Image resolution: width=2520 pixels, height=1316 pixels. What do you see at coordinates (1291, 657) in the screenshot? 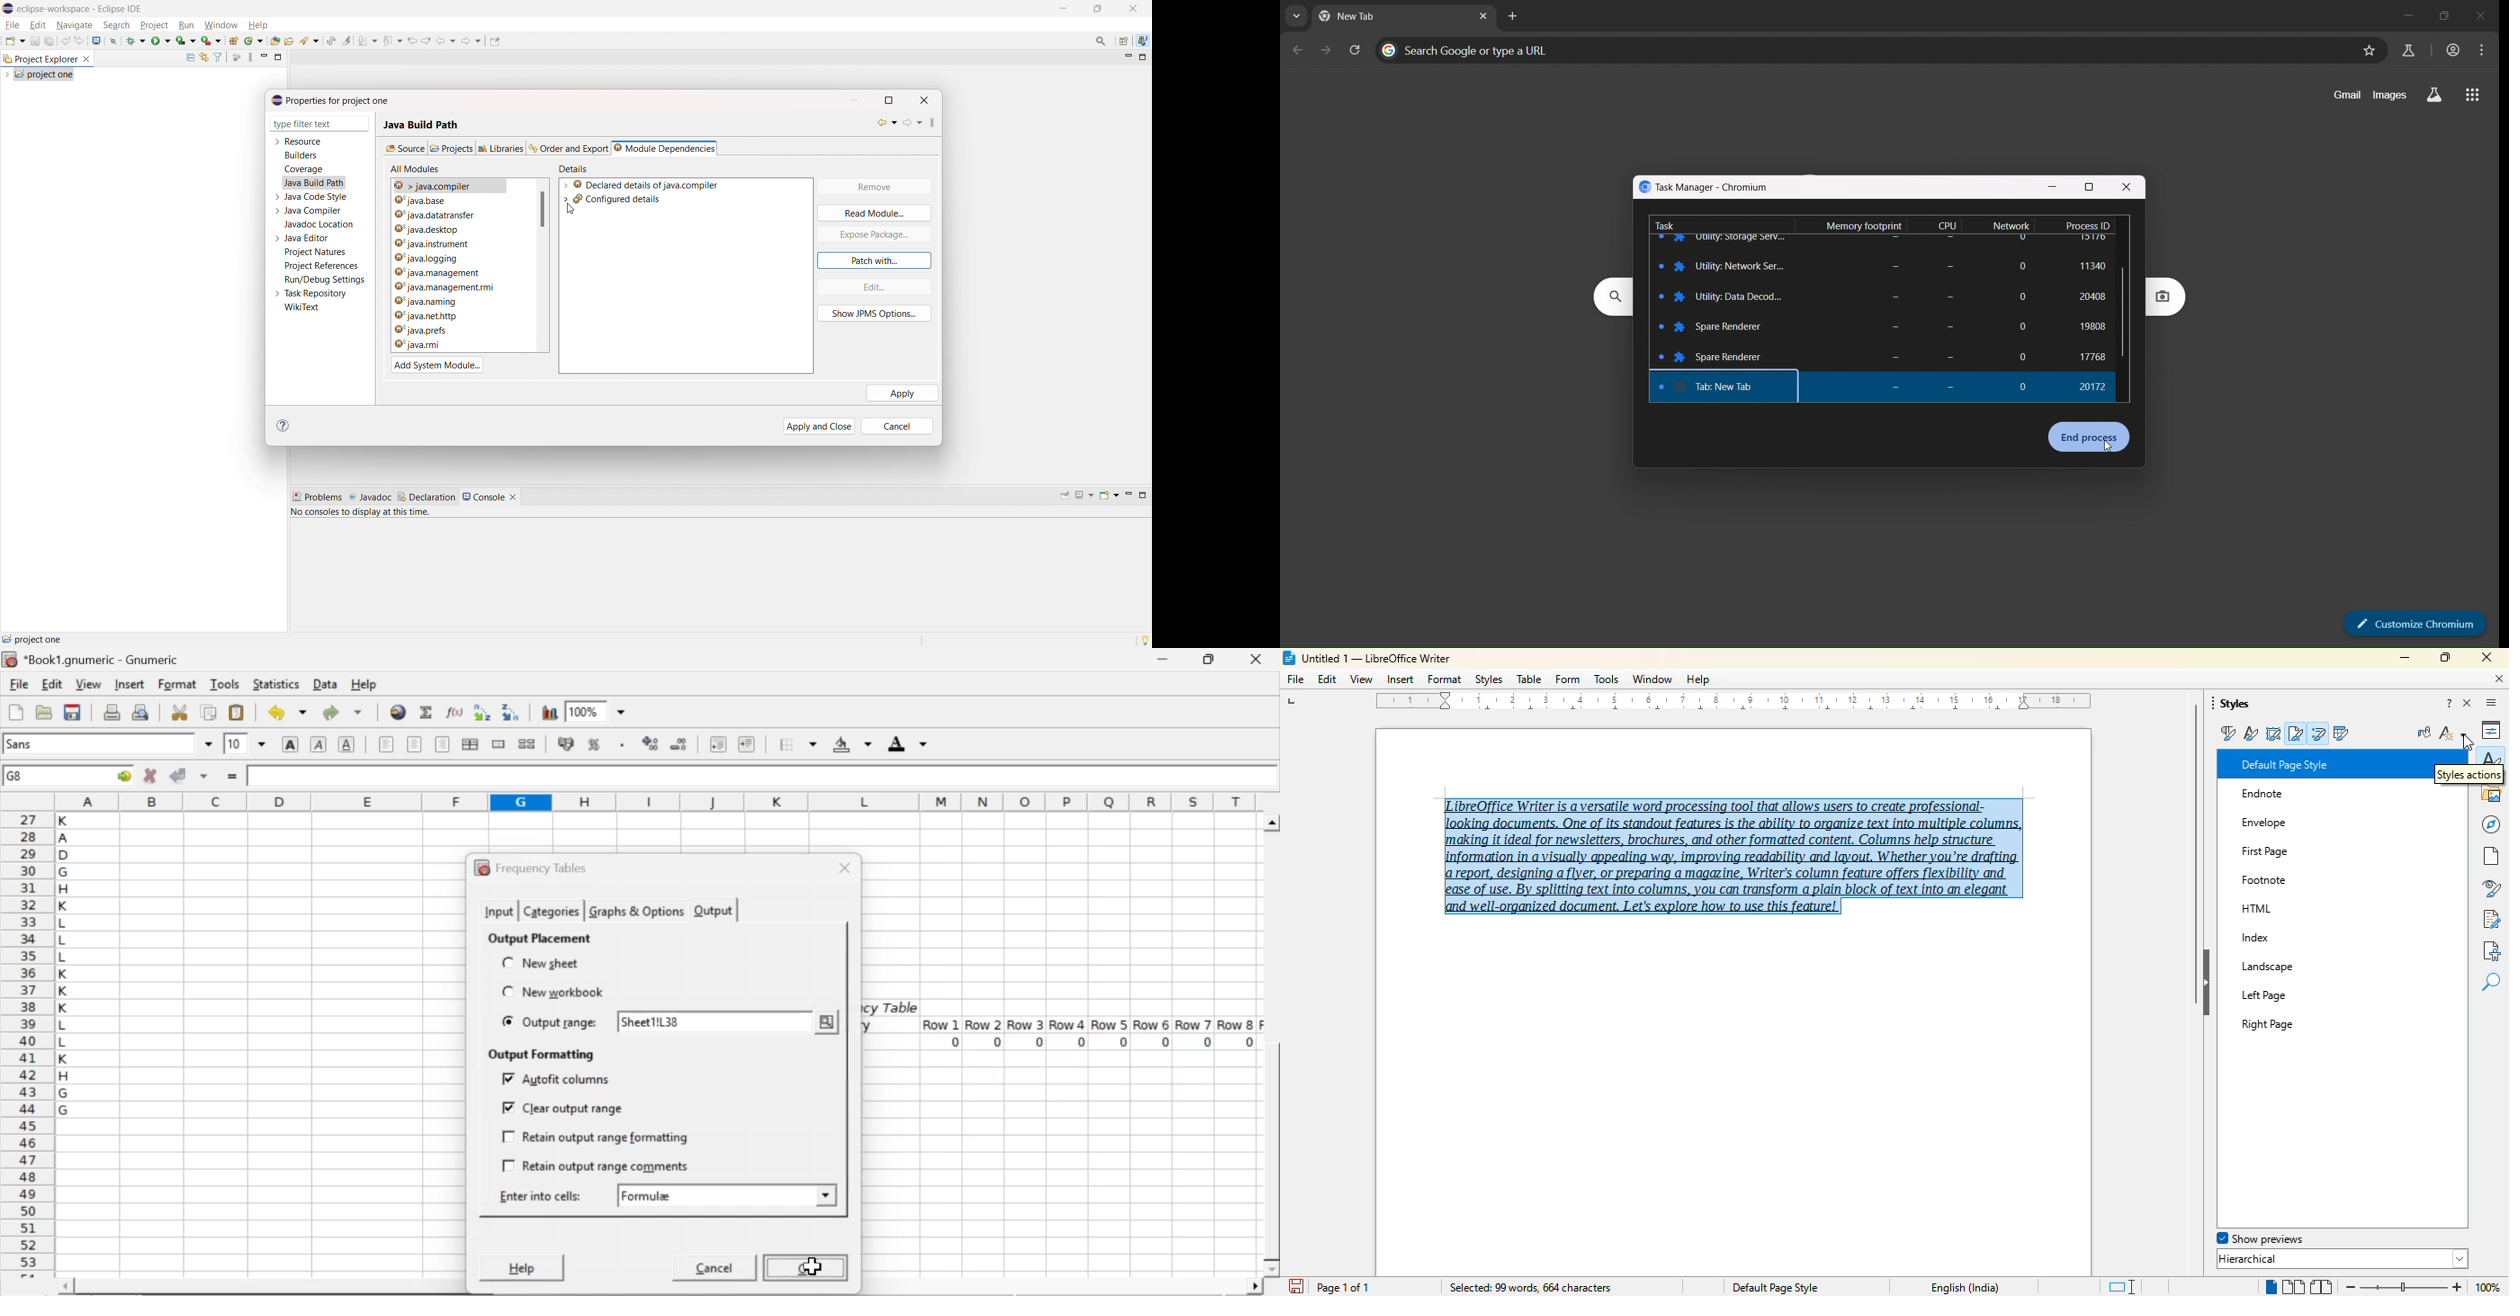
I see `LibreOffice logo` at bounding box center [1291, 657].